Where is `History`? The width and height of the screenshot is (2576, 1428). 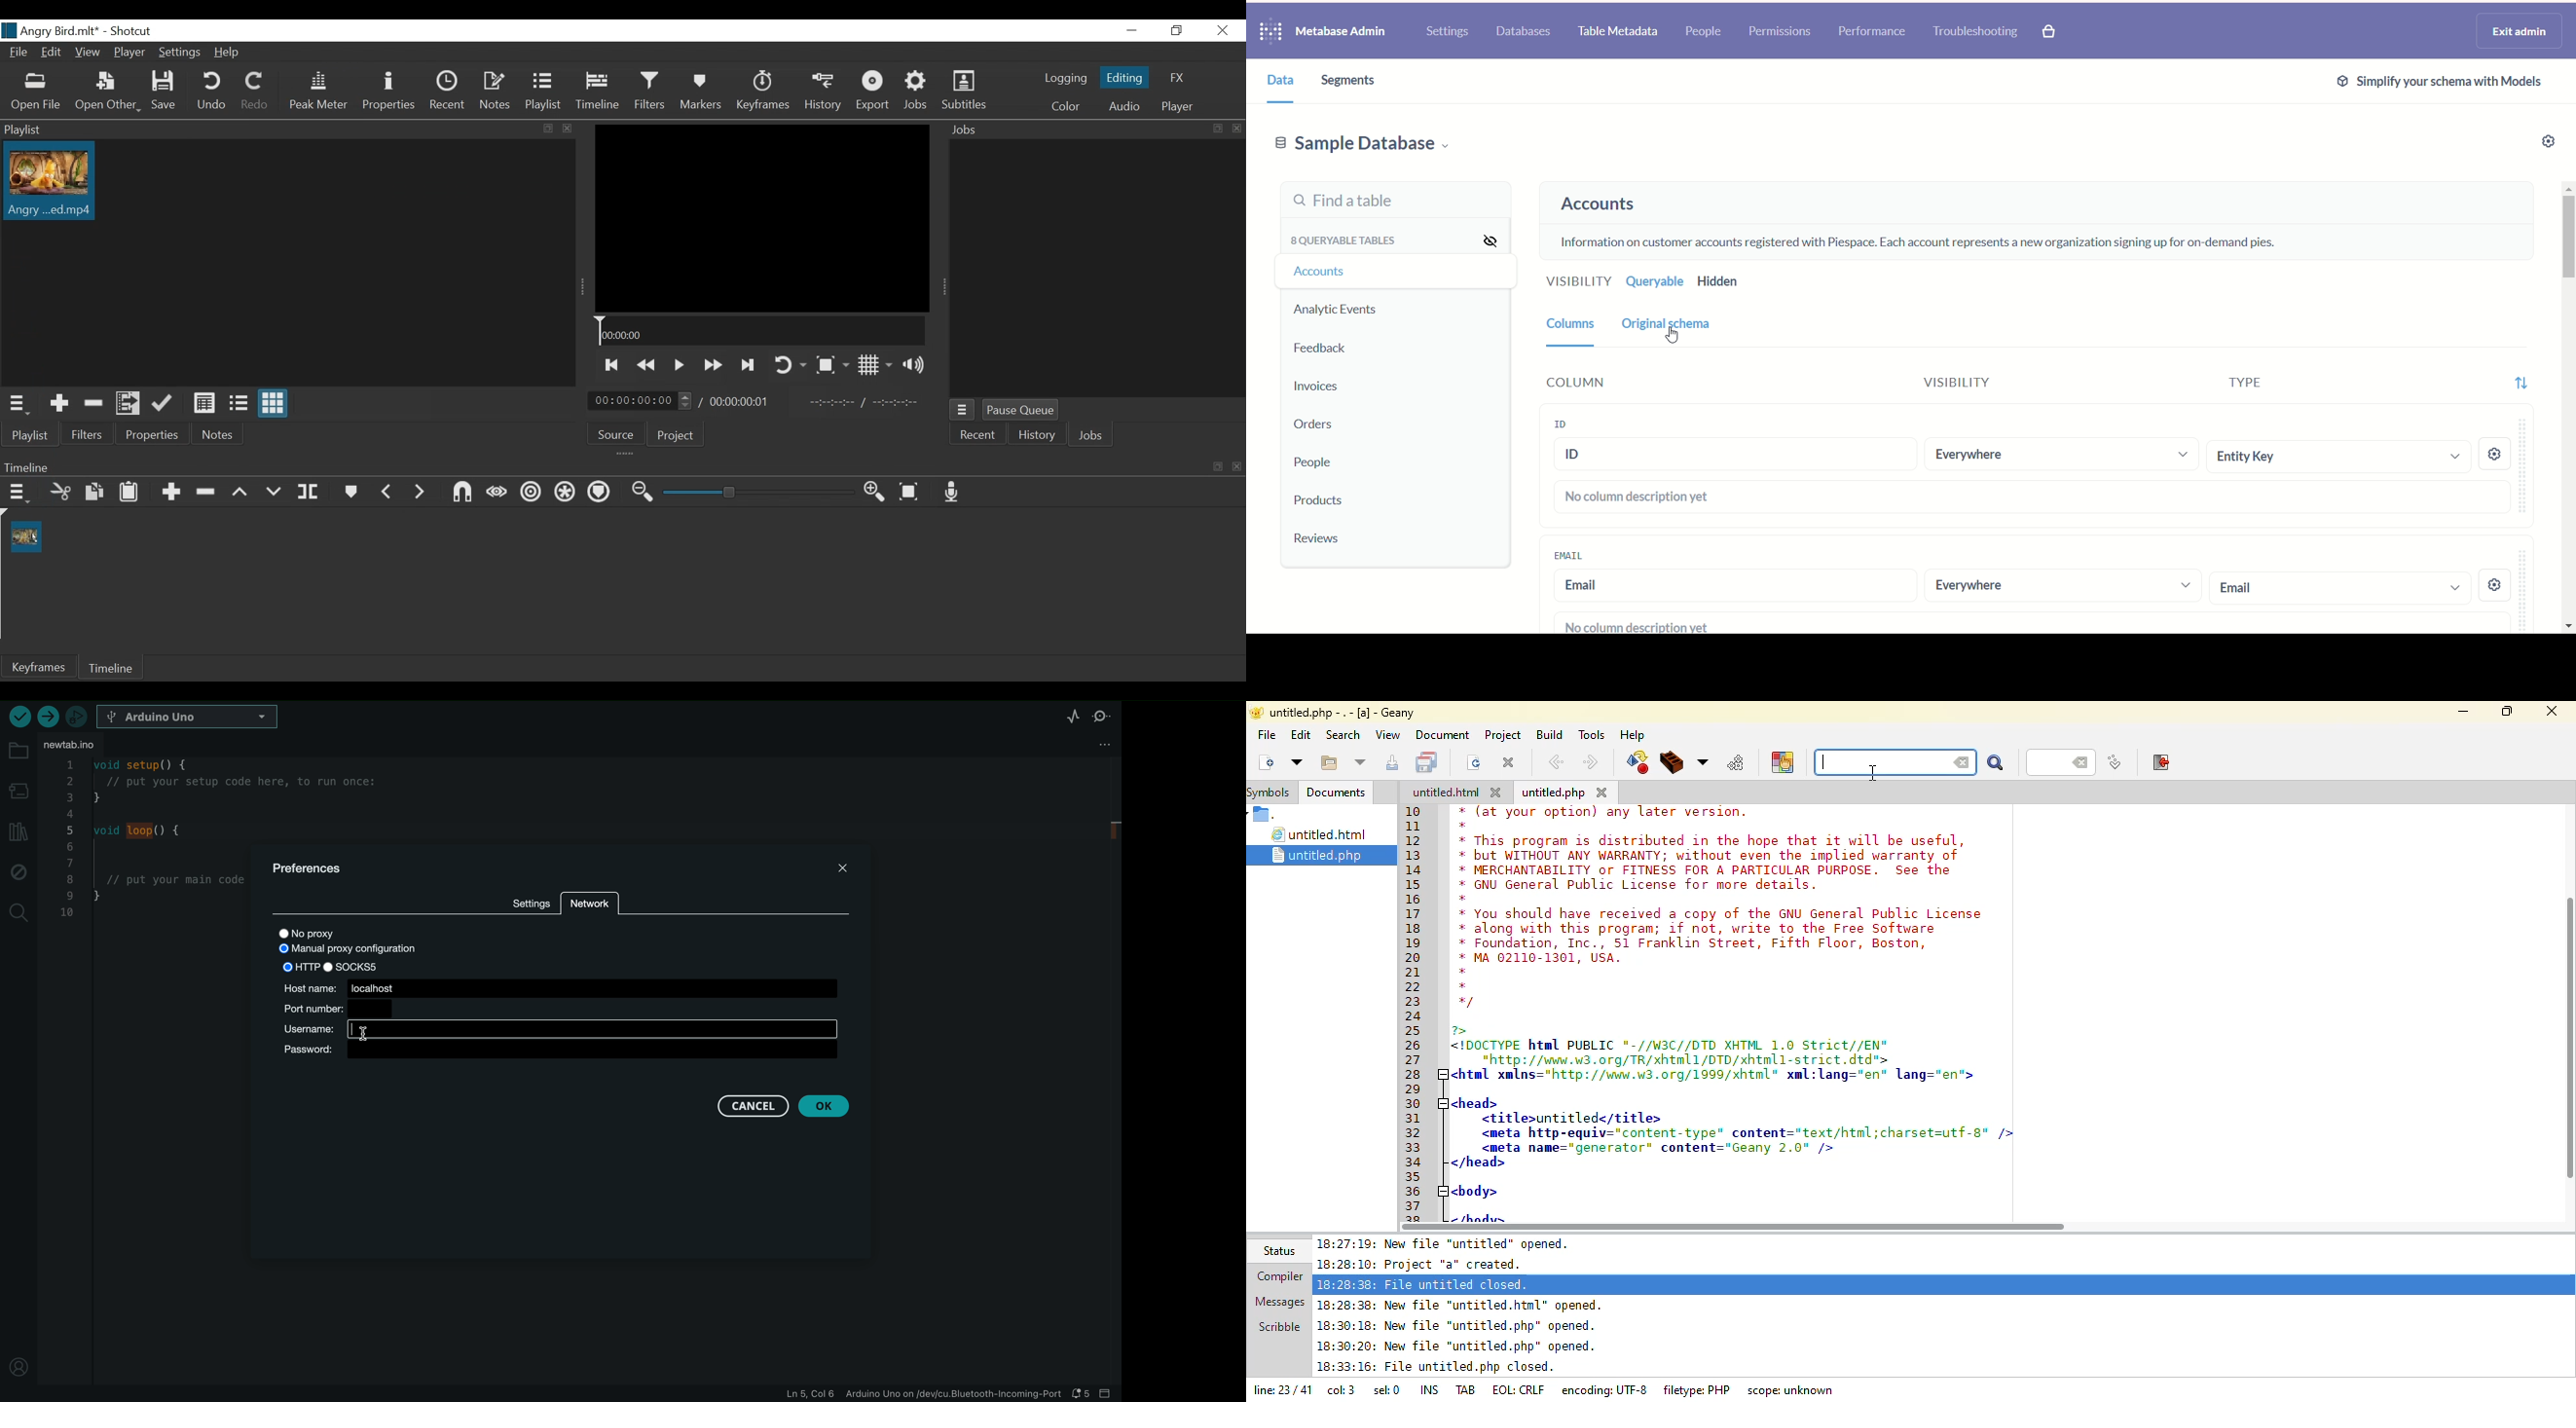
History is located at coordinates (1035, 436).